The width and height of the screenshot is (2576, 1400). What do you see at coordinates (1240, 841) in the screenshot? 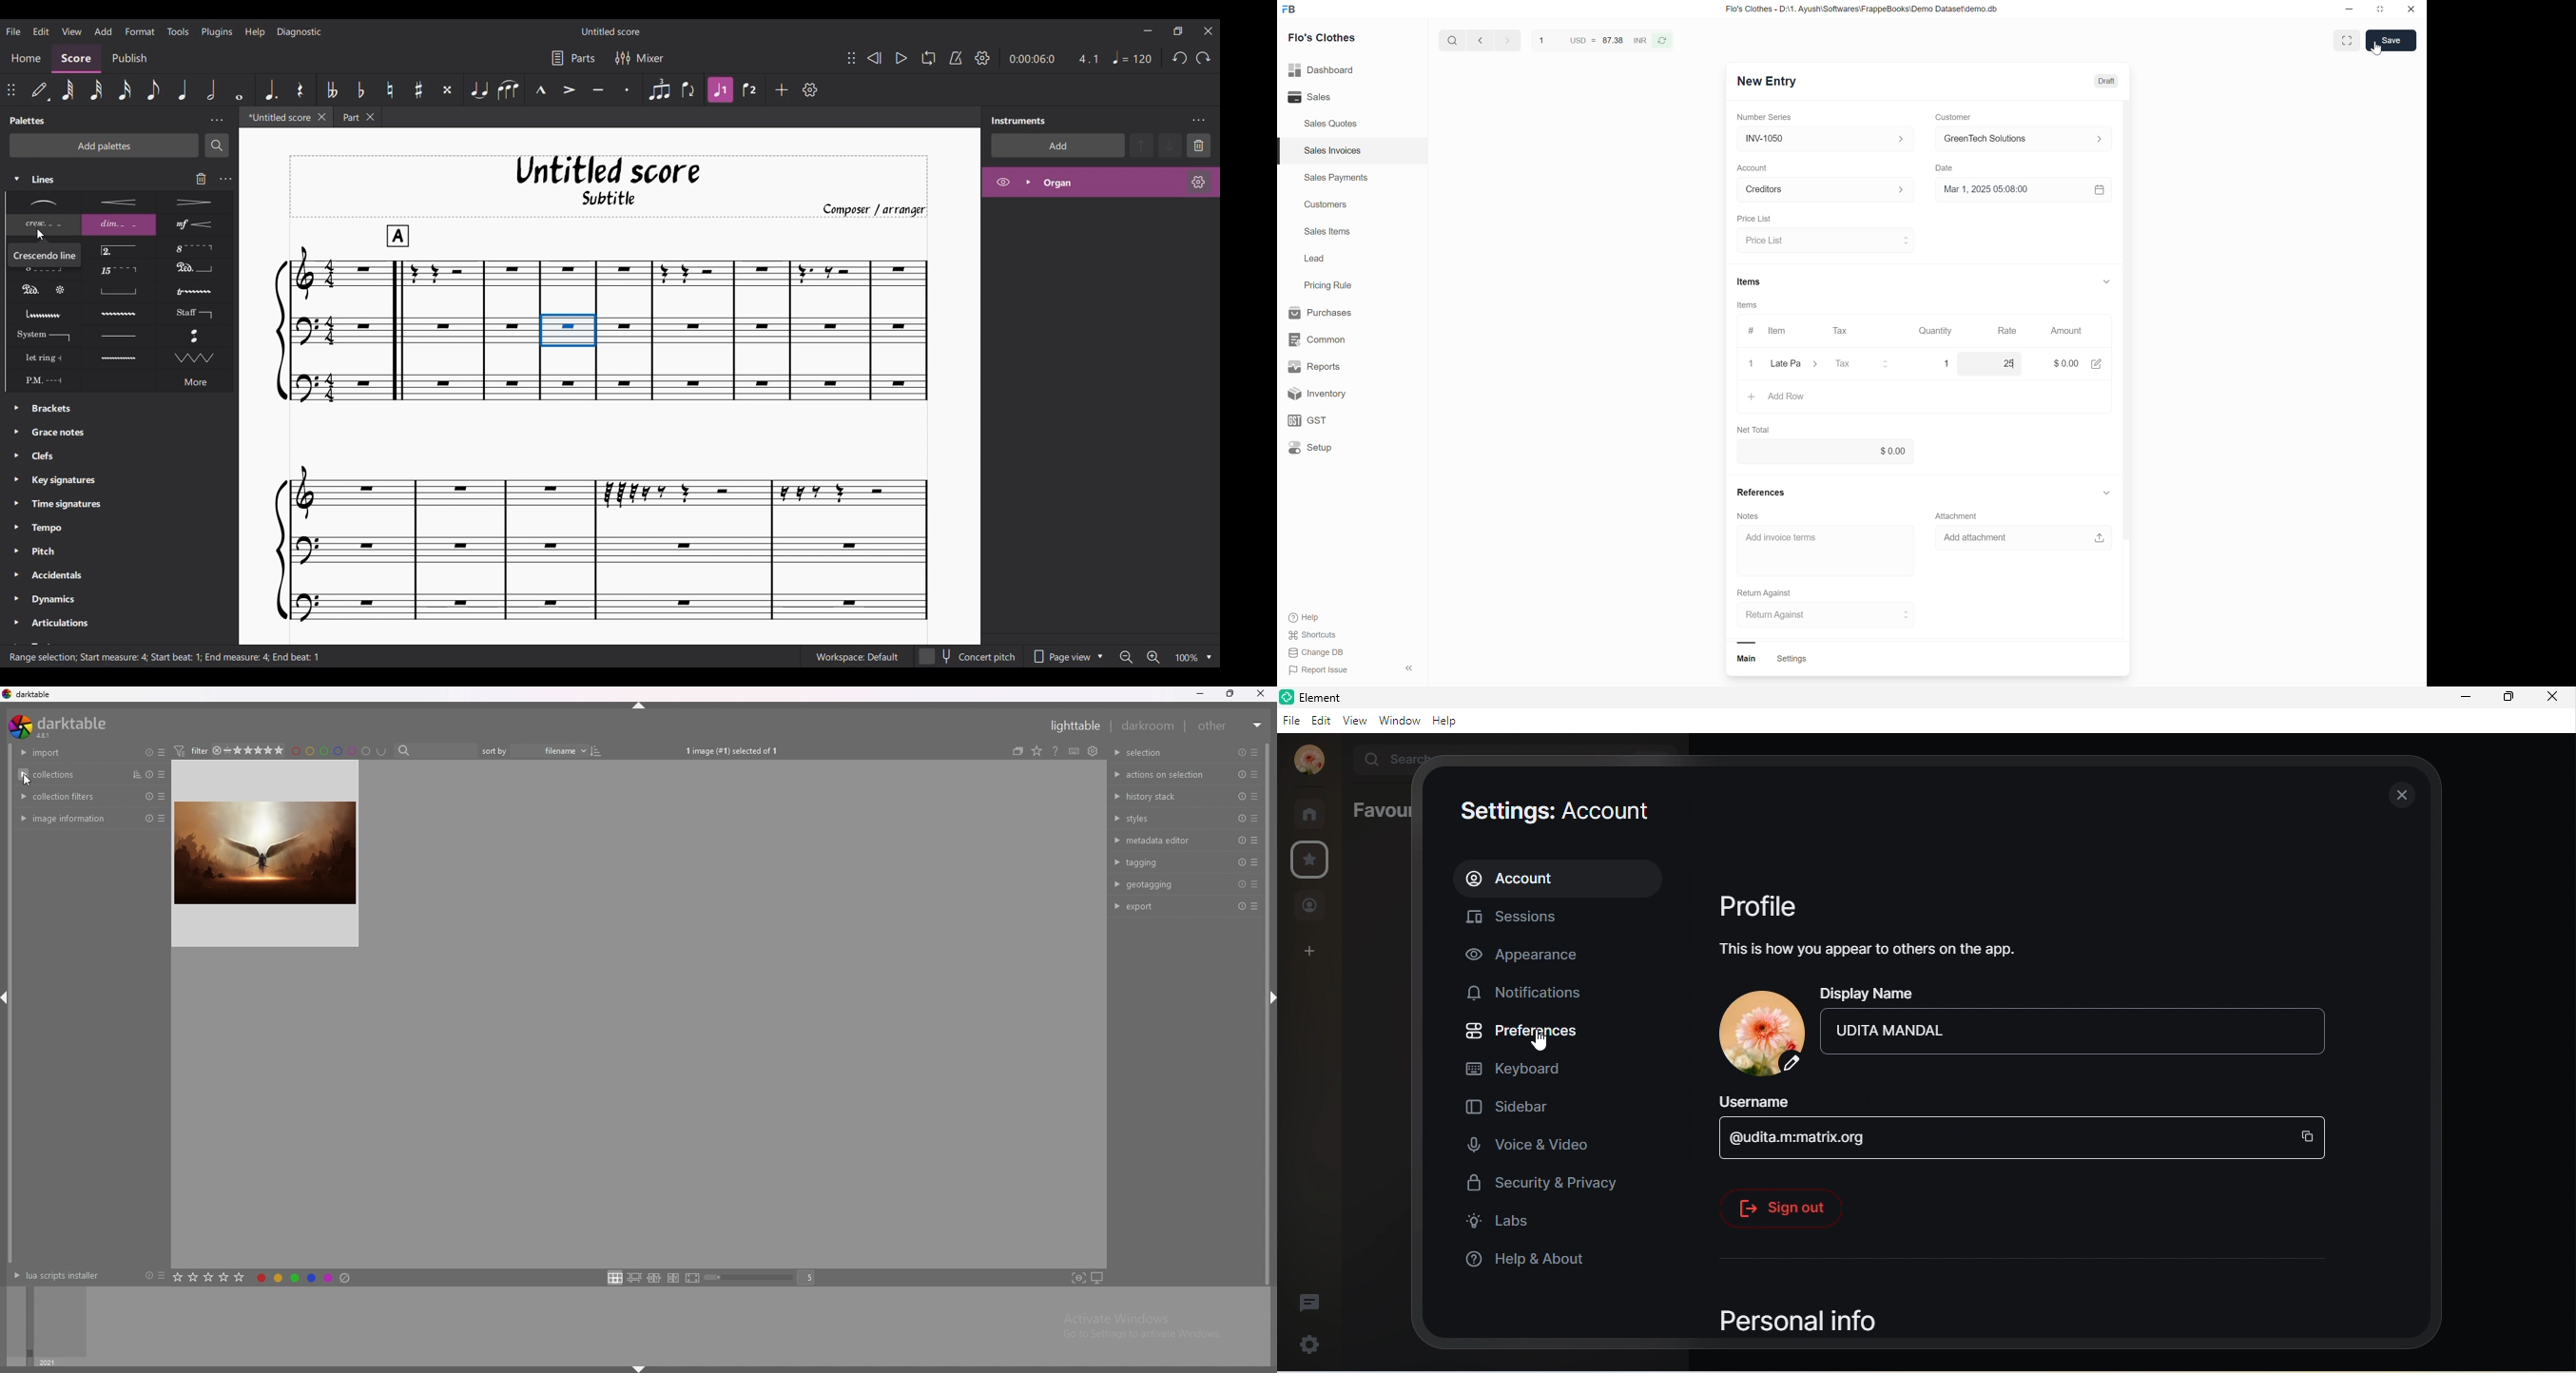
I see `reset` at bounding box center [1240, 841].